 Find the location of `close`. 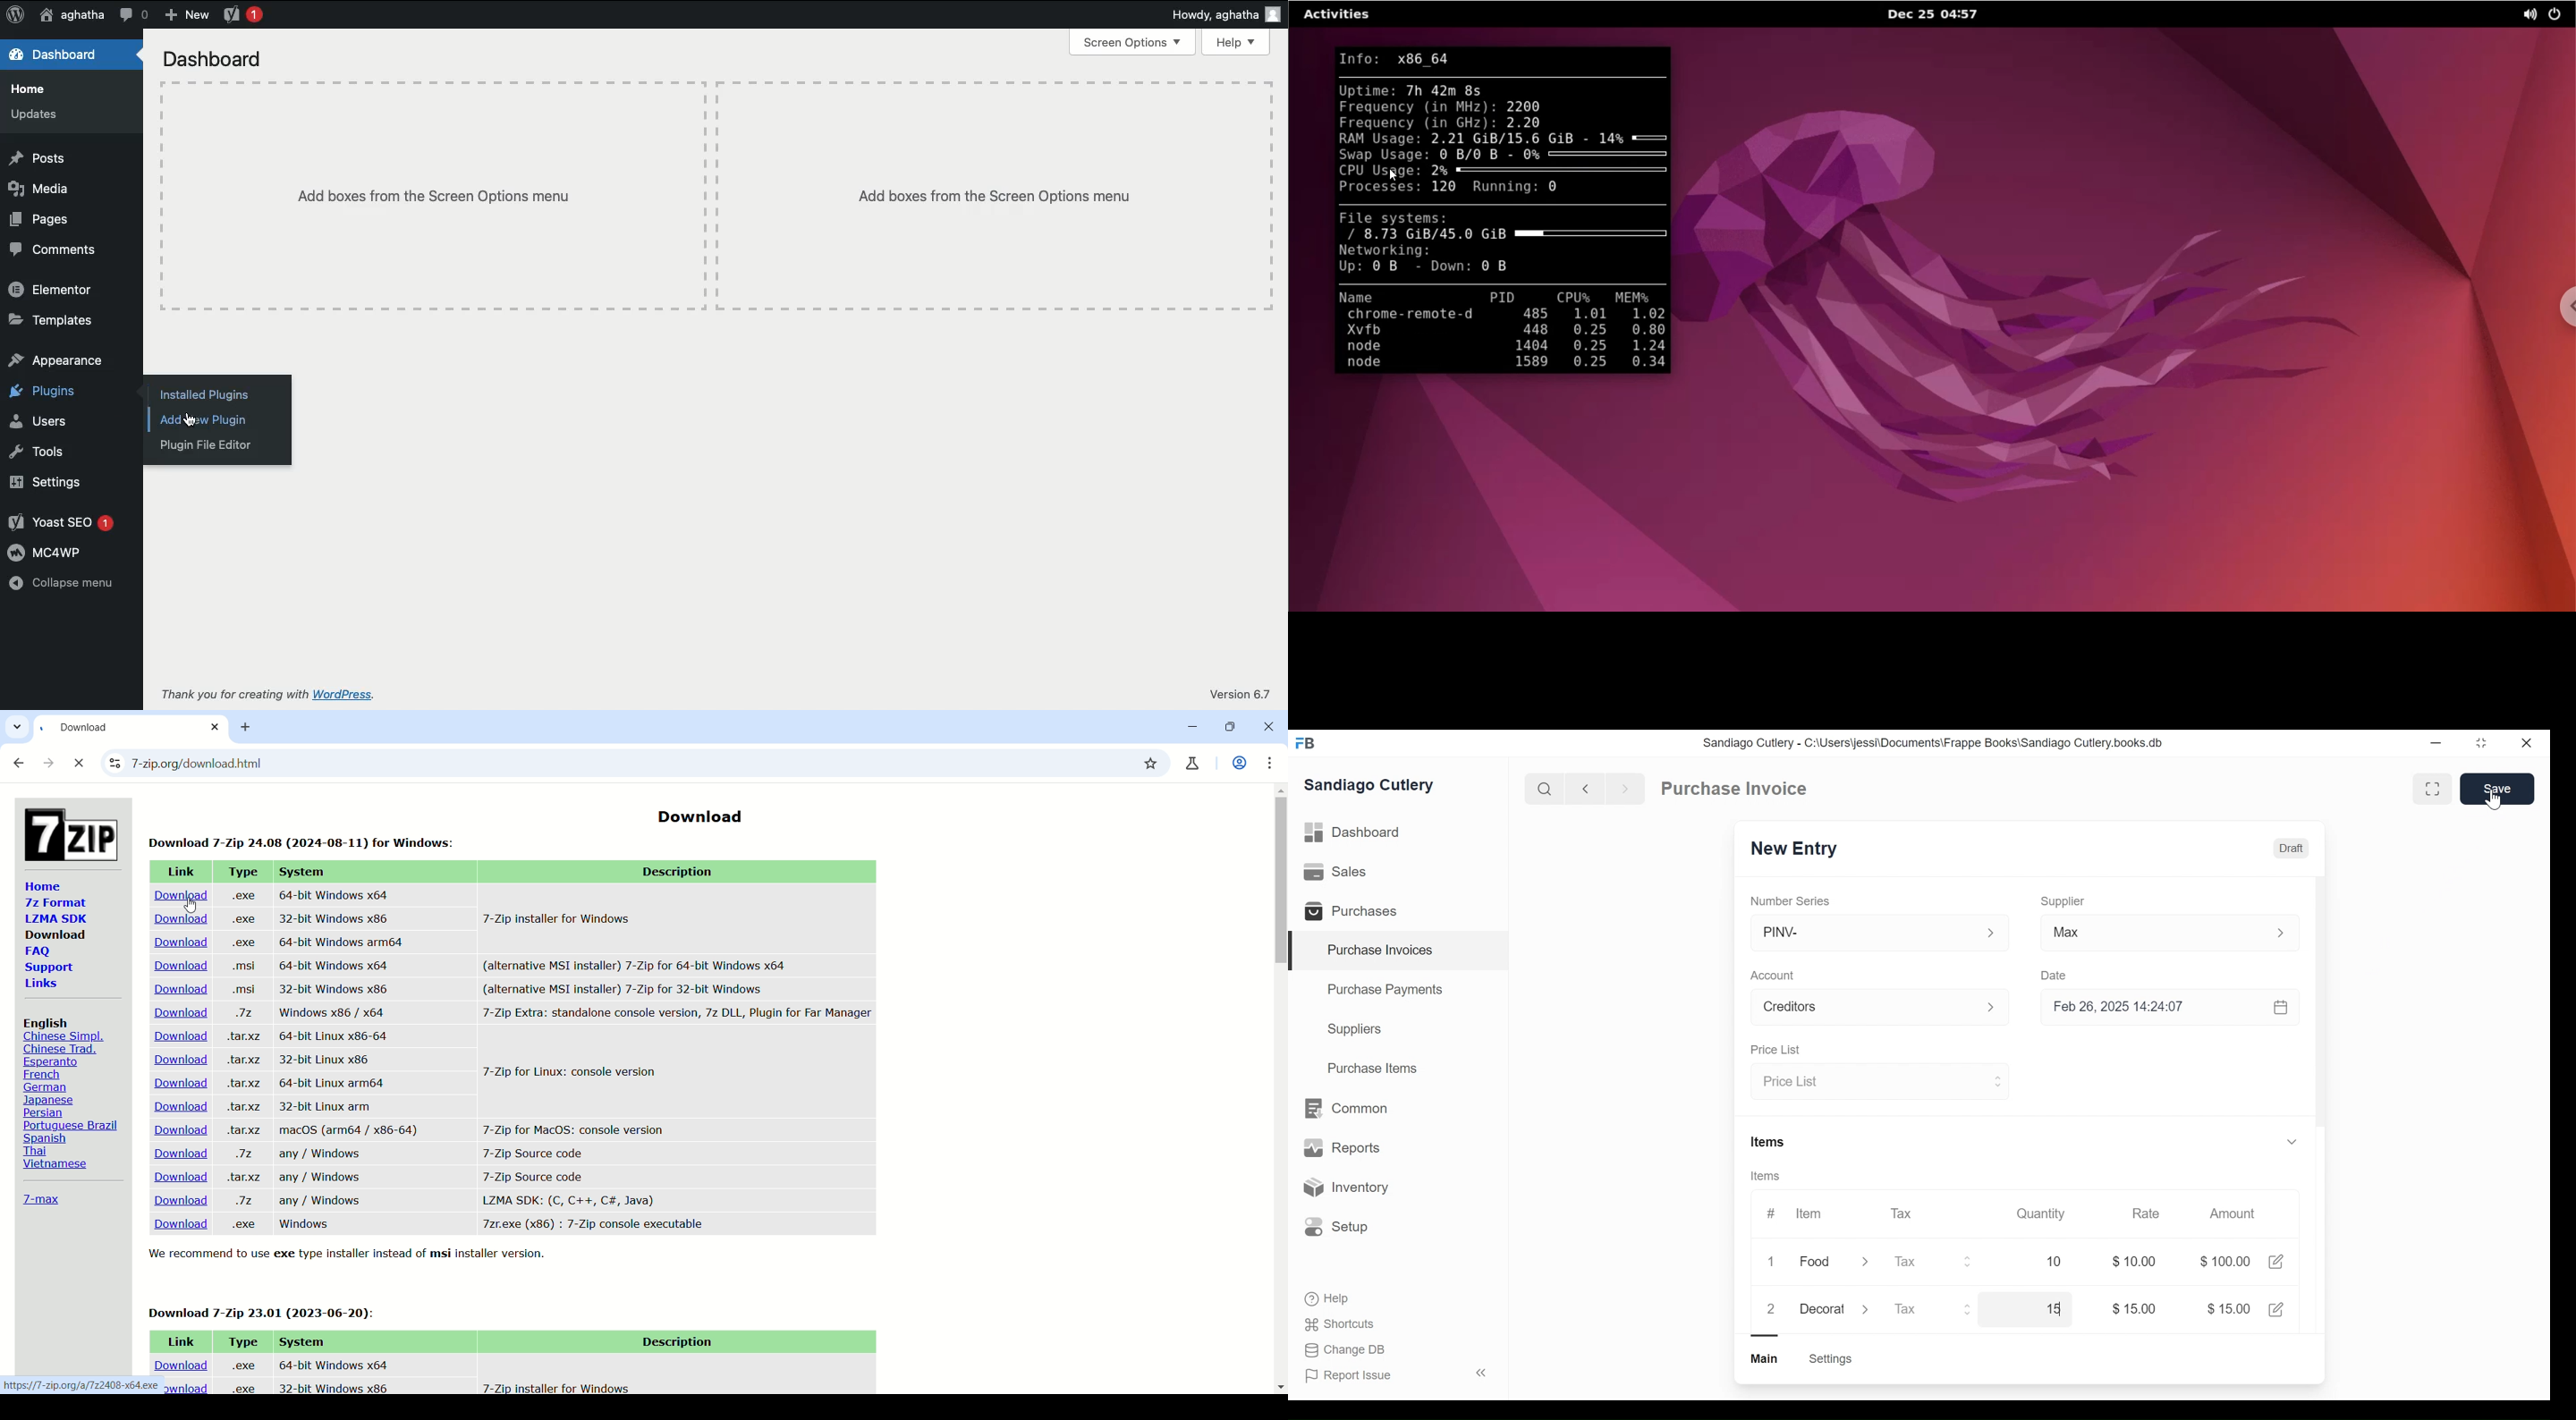

close is located at coordinates (2526, 744).